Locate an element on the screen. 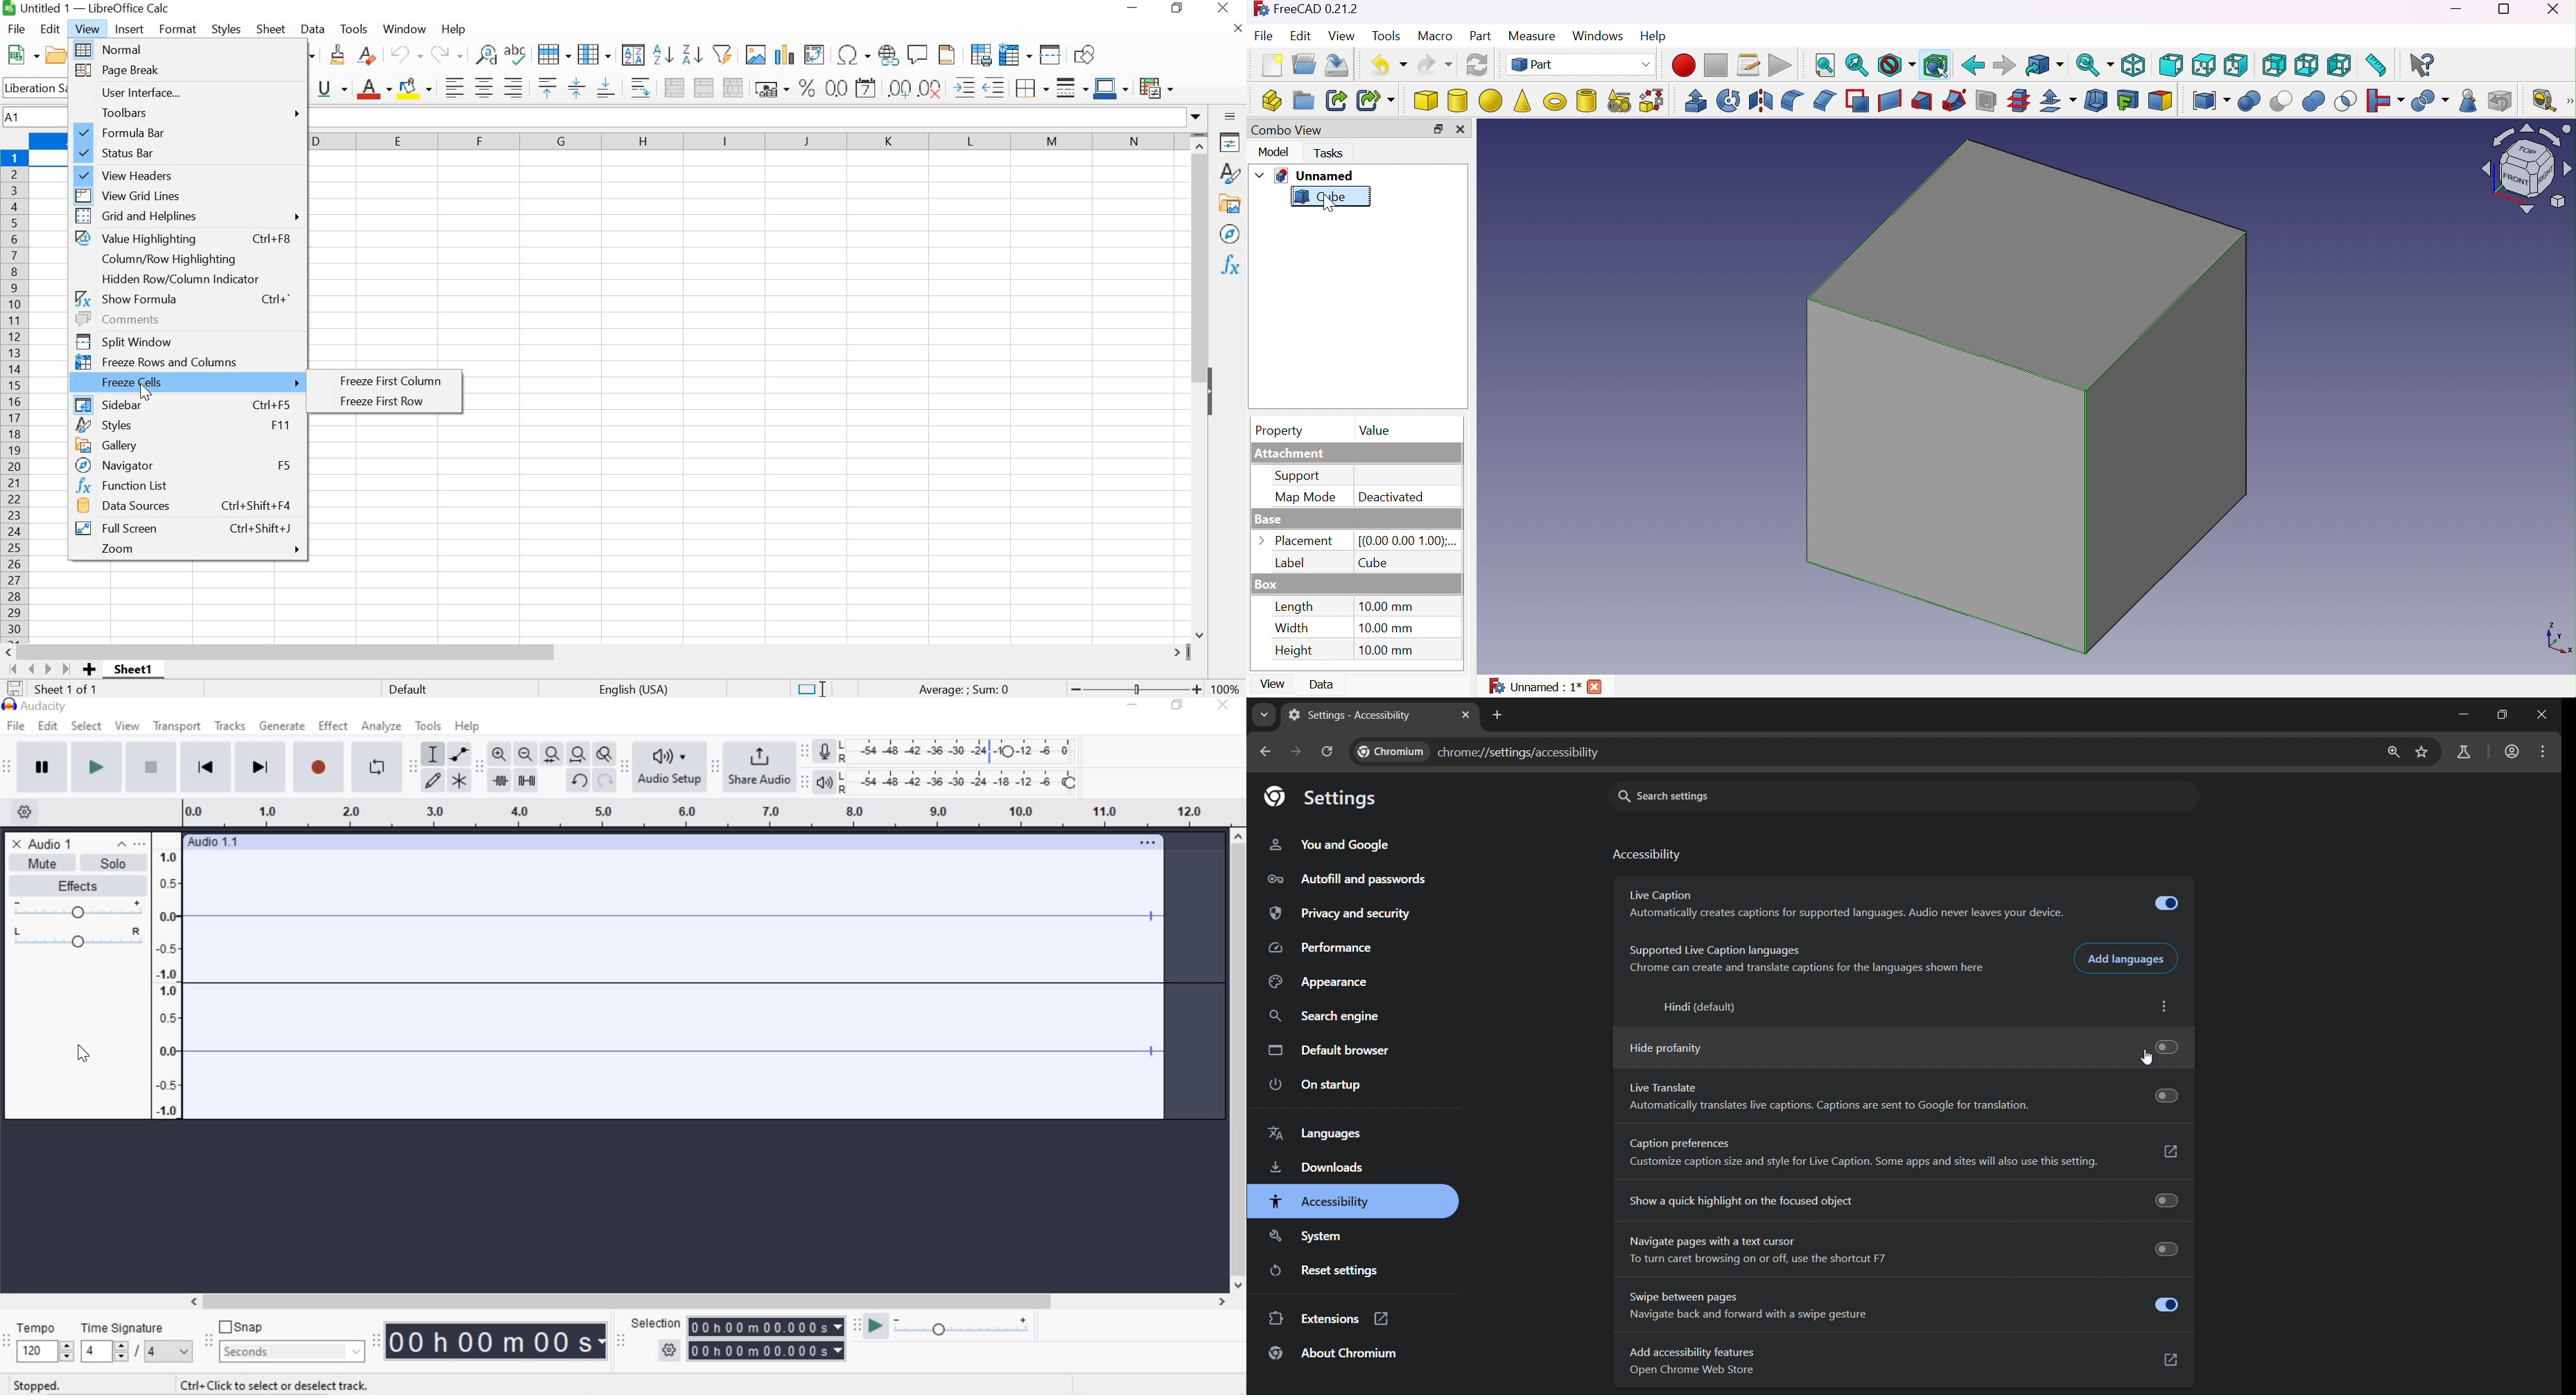 The width and height of the screenshot is (2576, 1400). Pan is located at coordinates (77, 939).